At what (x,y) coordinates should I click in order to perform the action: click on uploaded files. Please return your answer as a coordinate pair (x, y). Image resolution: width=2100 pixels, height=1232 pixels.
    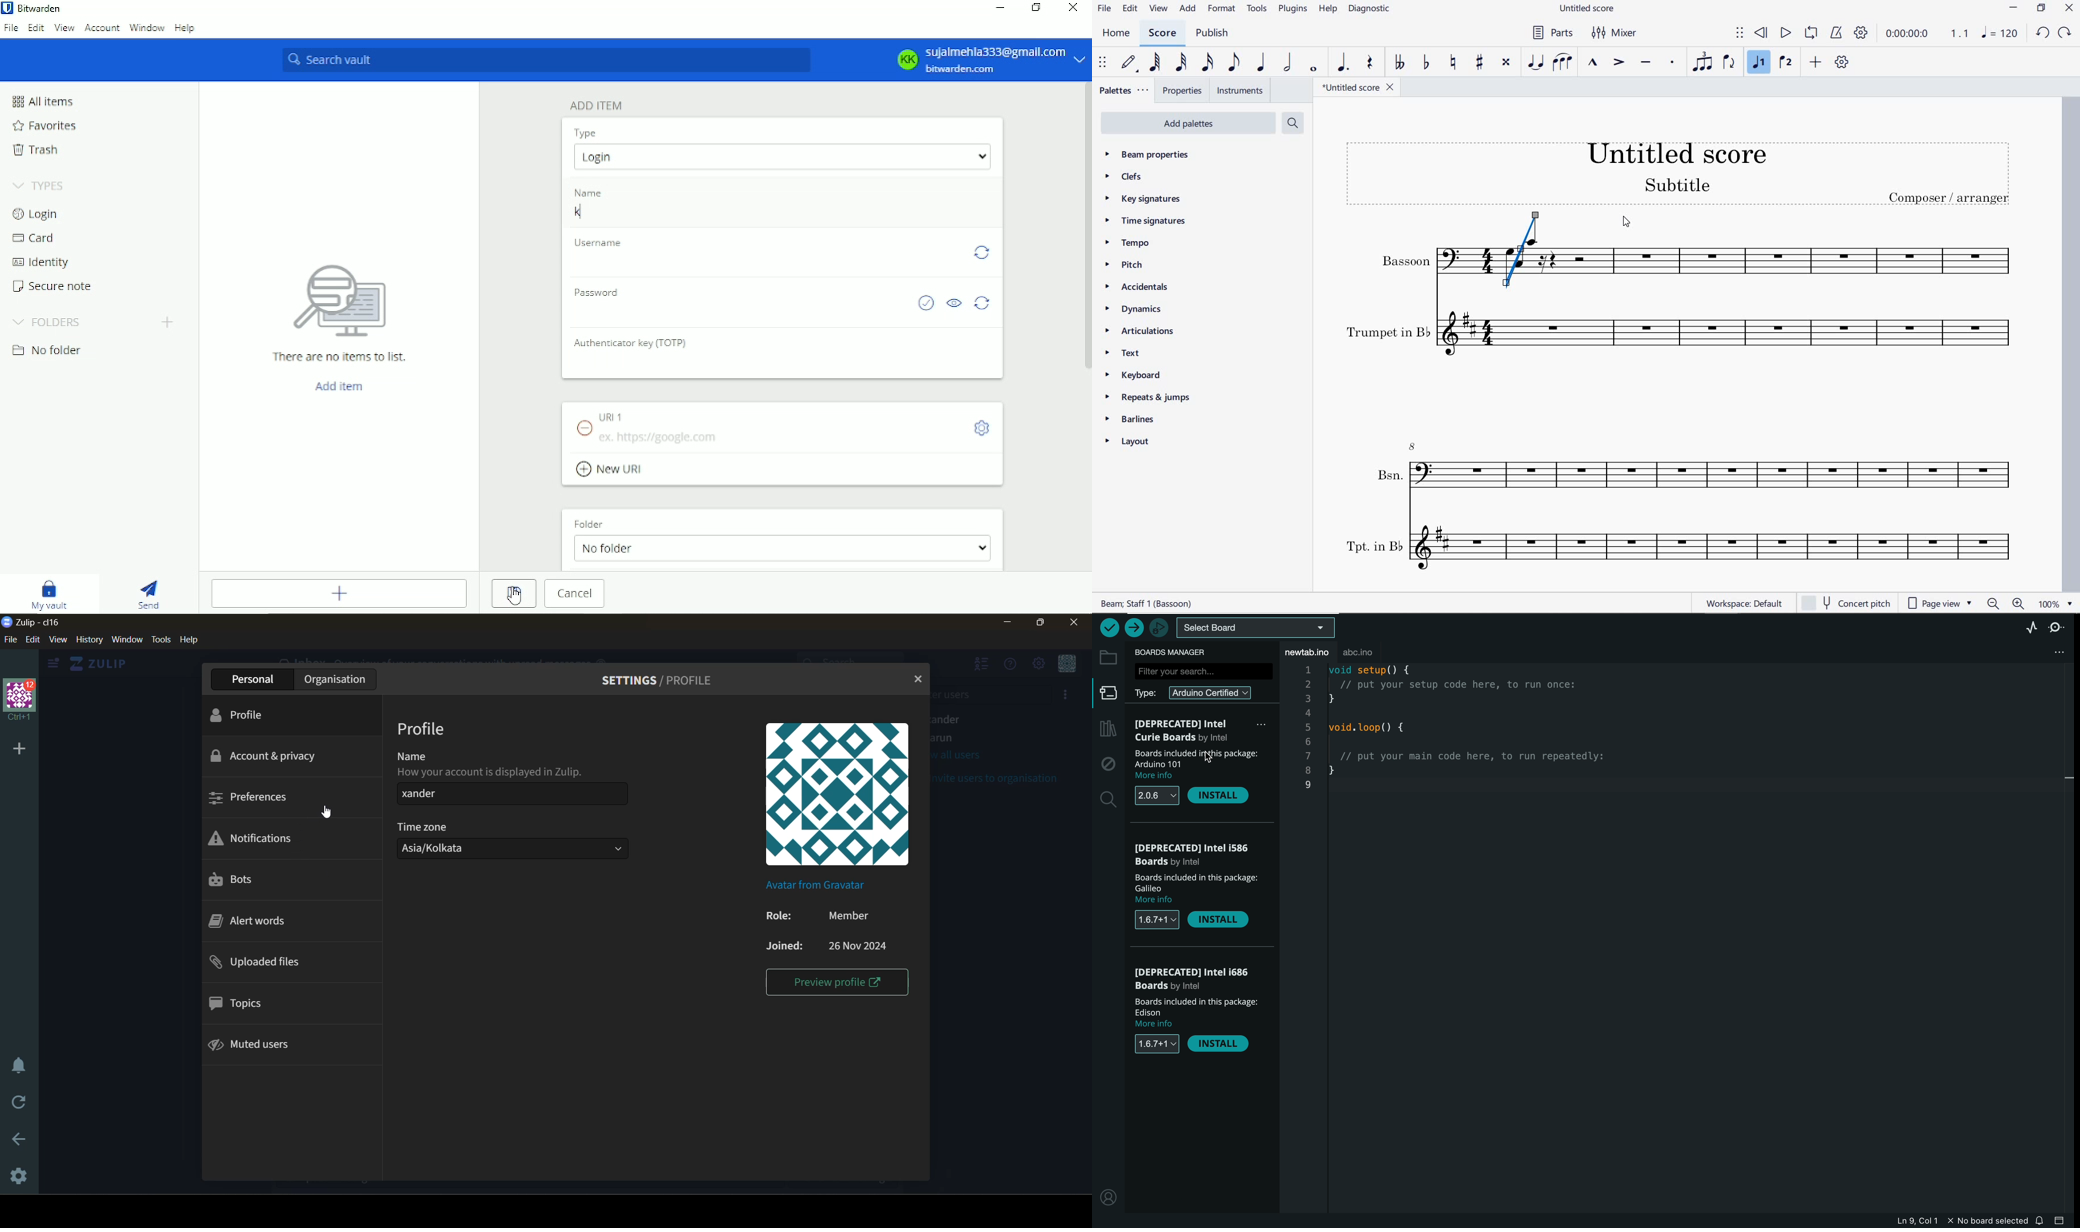
    Looking at the image, I should click on (268, 964).